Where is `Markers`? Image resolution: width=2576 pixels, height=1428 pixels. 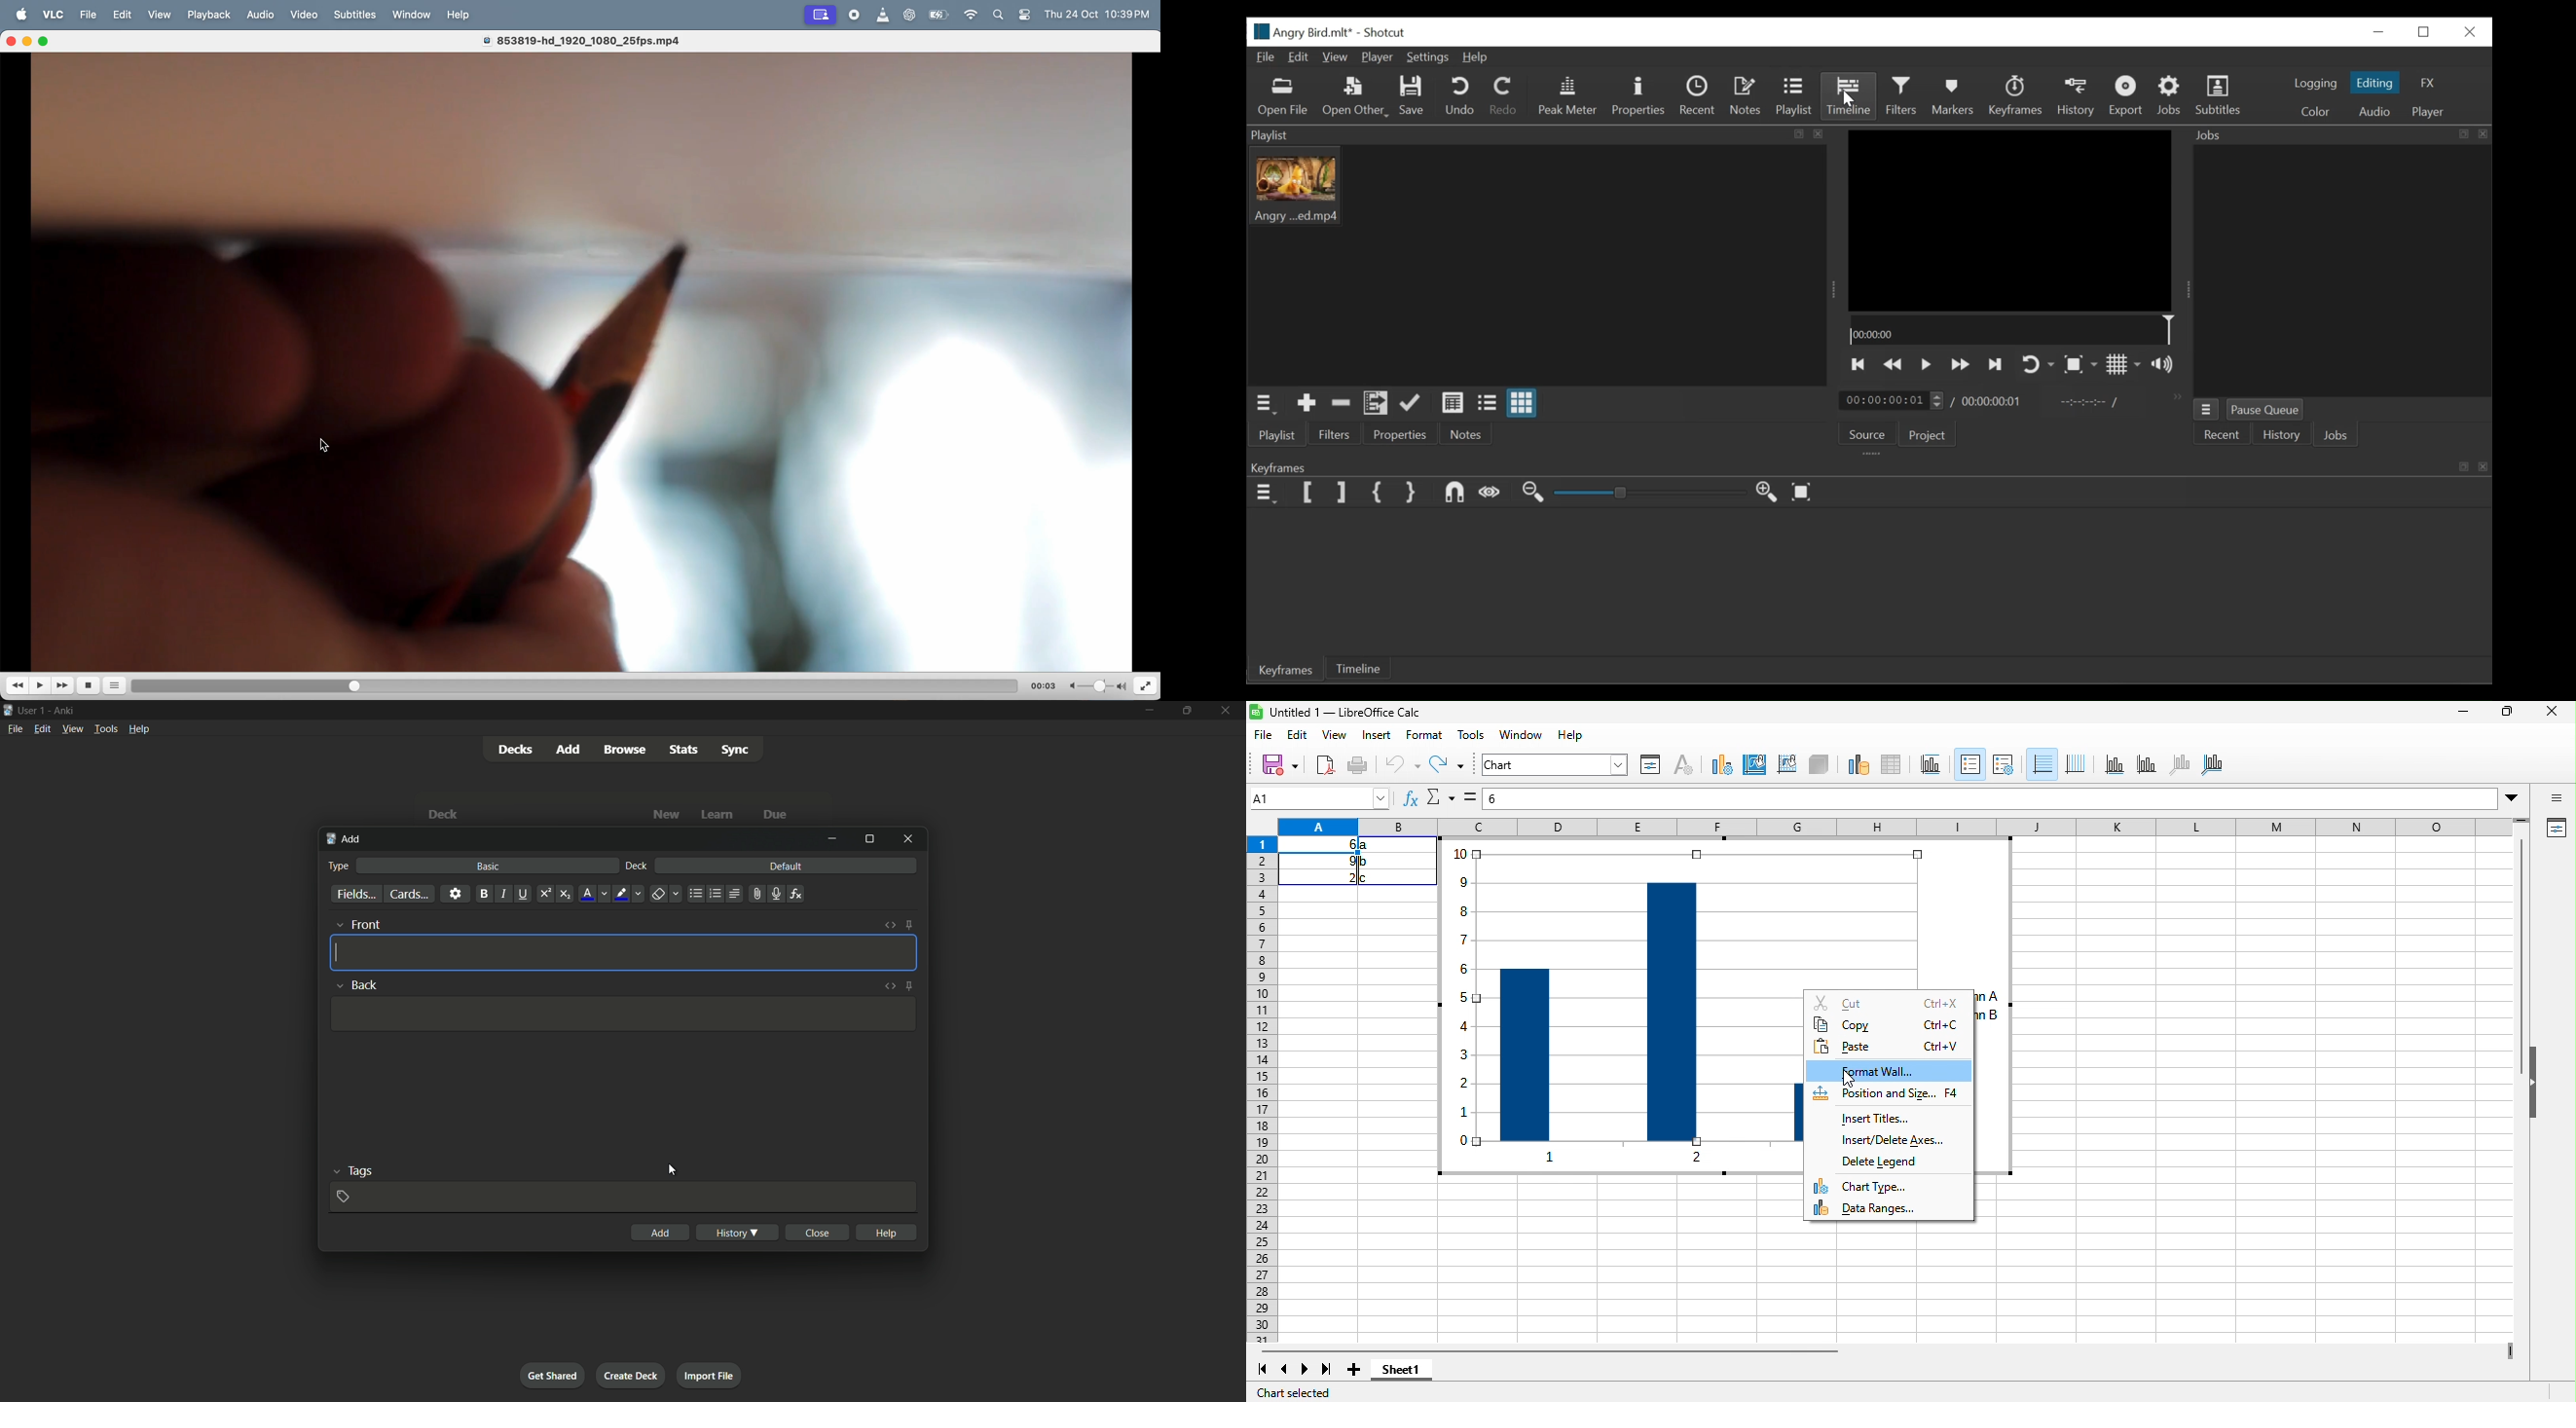
Markers is located at coordinates (1952, 97).